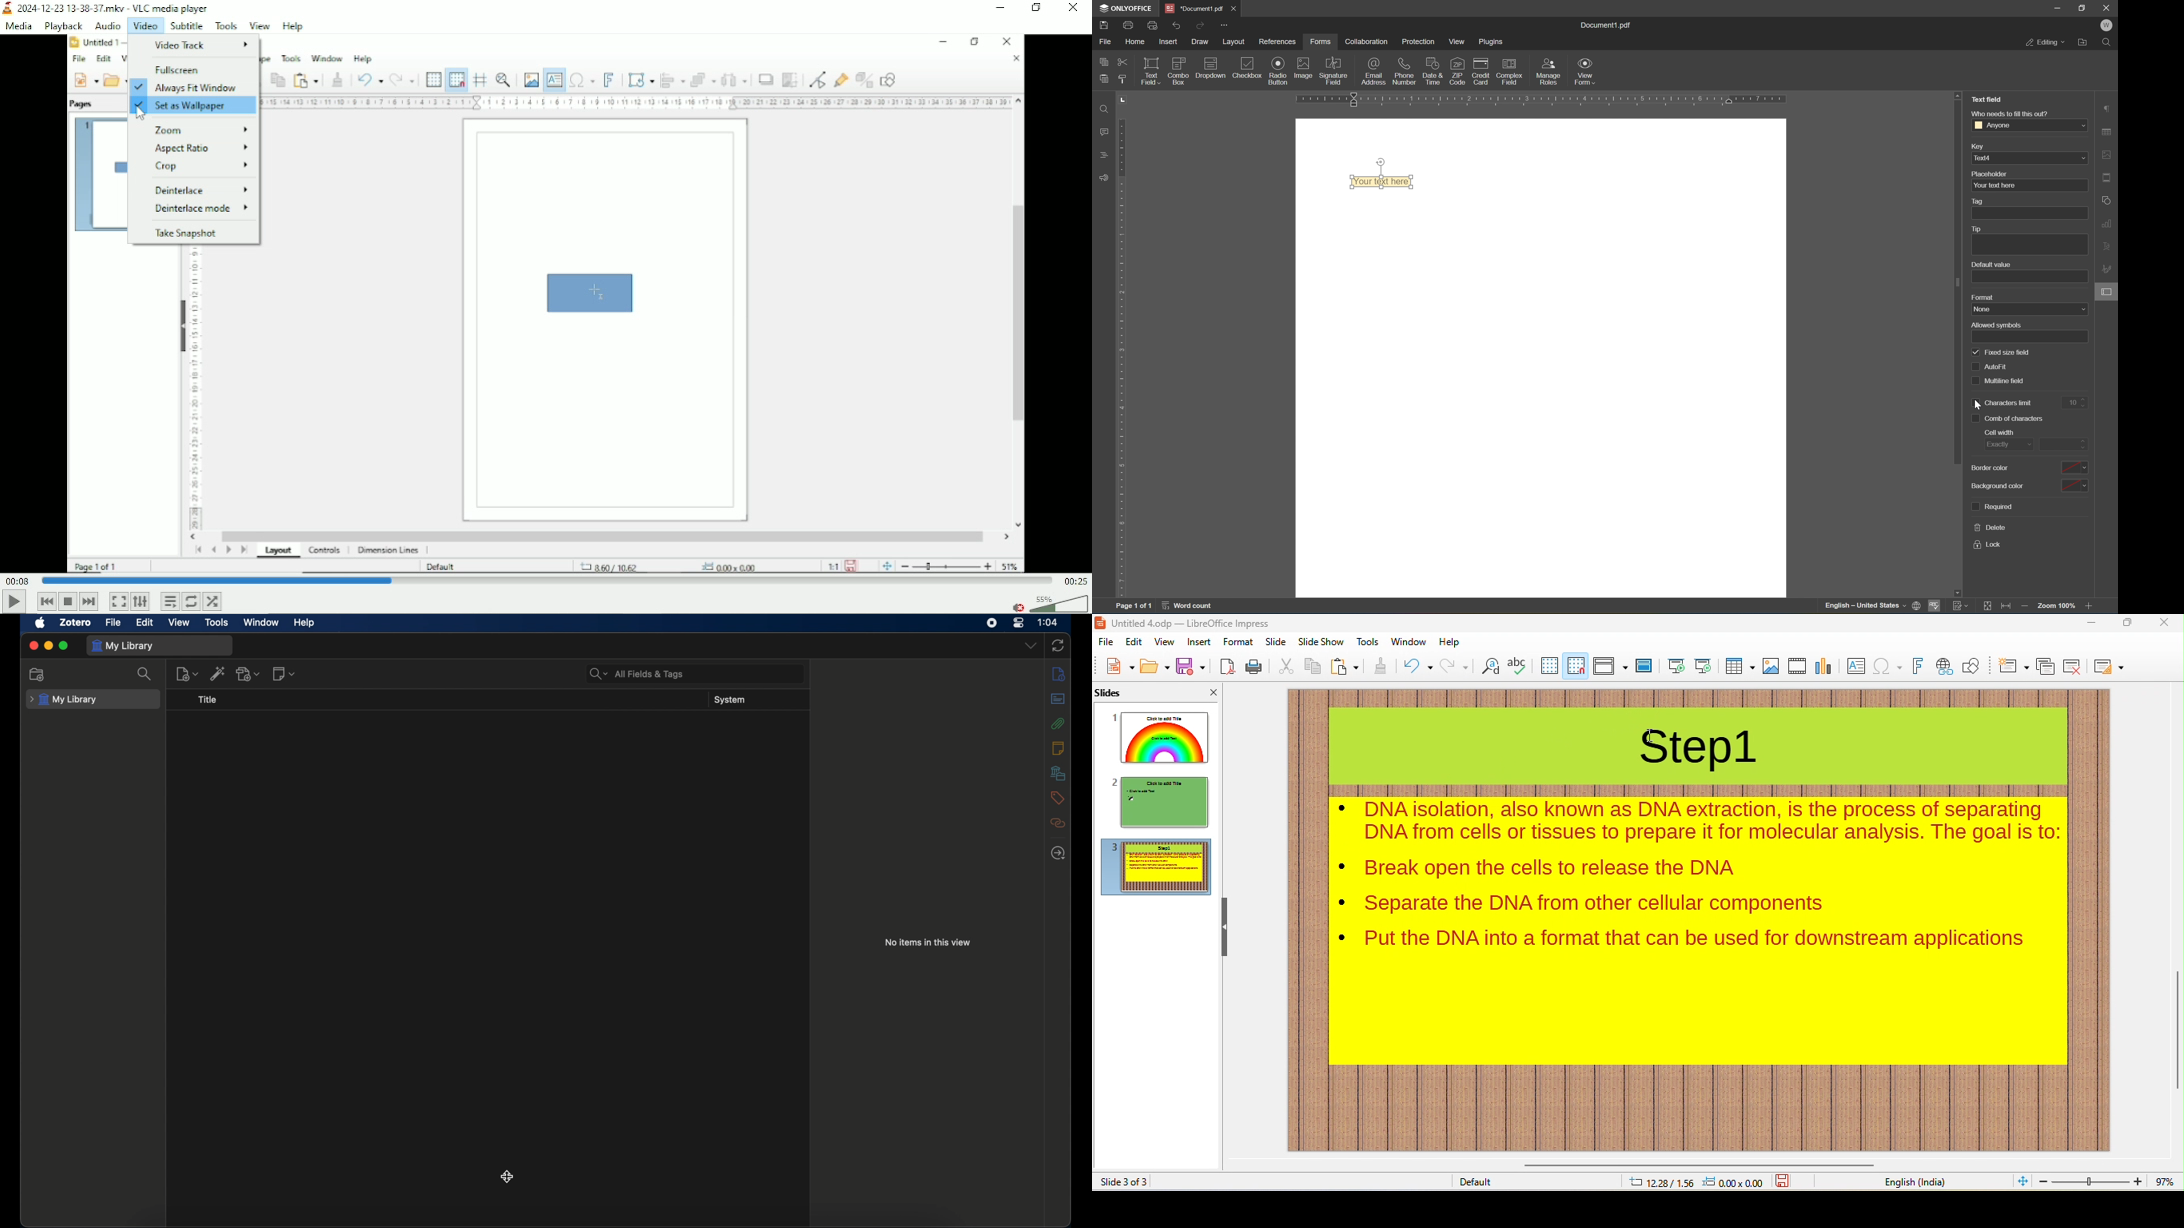  I want to click on shape settings, so click(2109, 201).